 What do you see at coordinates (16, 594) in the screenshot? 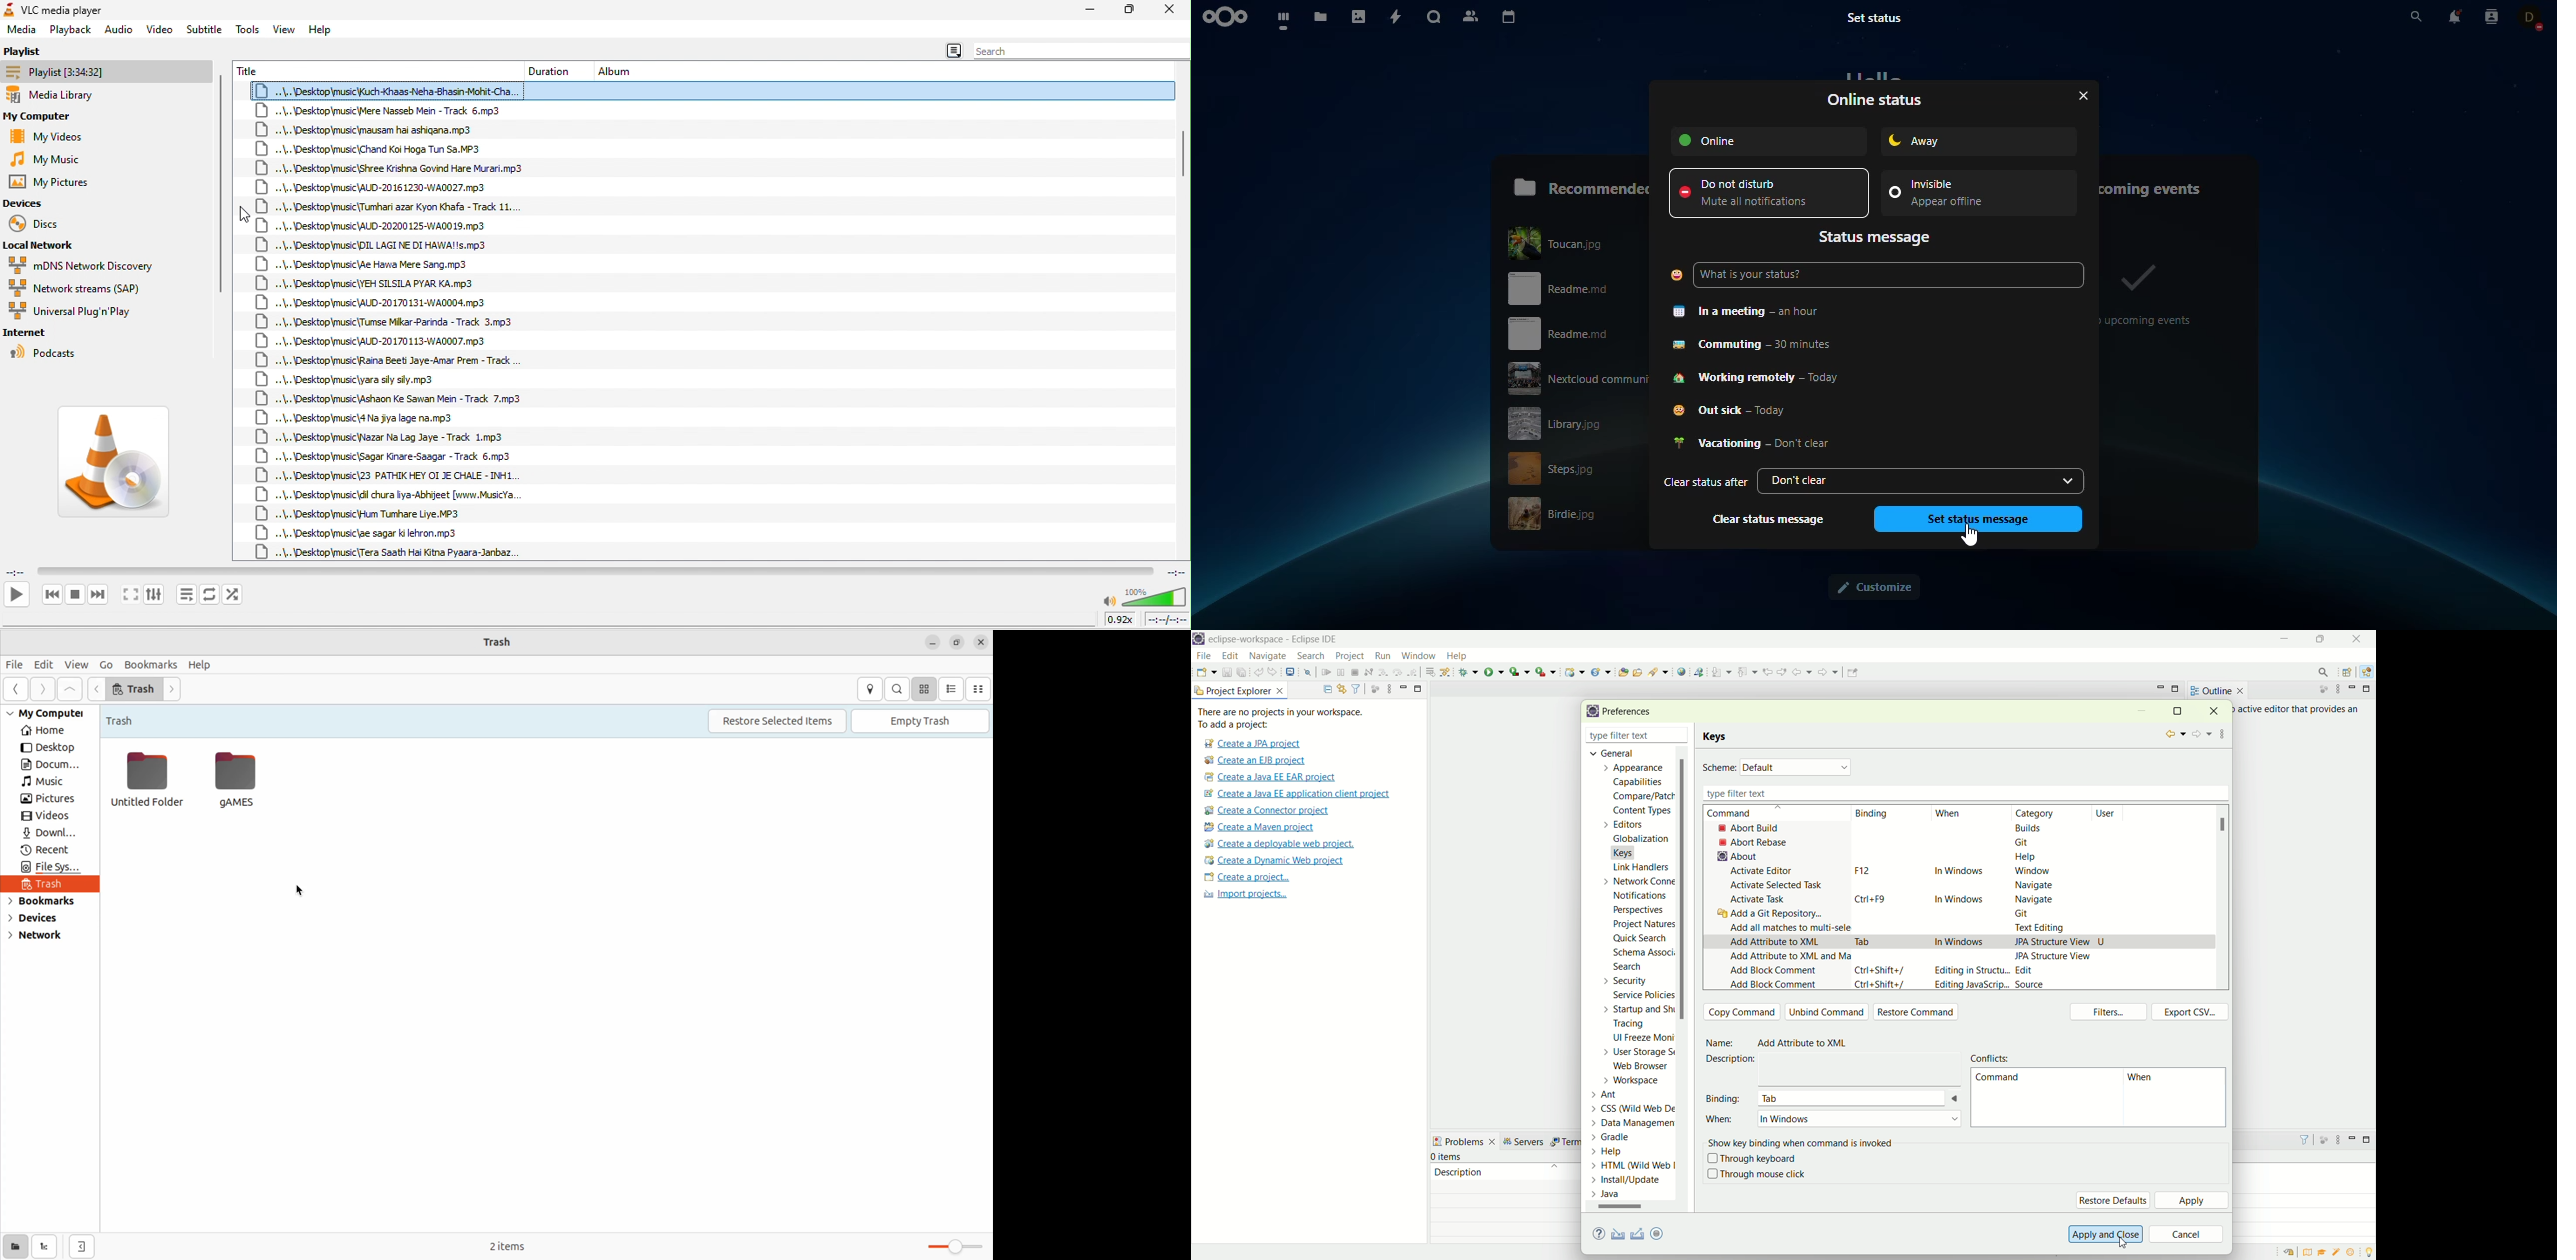
I see `play` at bounding box center [16, 594].